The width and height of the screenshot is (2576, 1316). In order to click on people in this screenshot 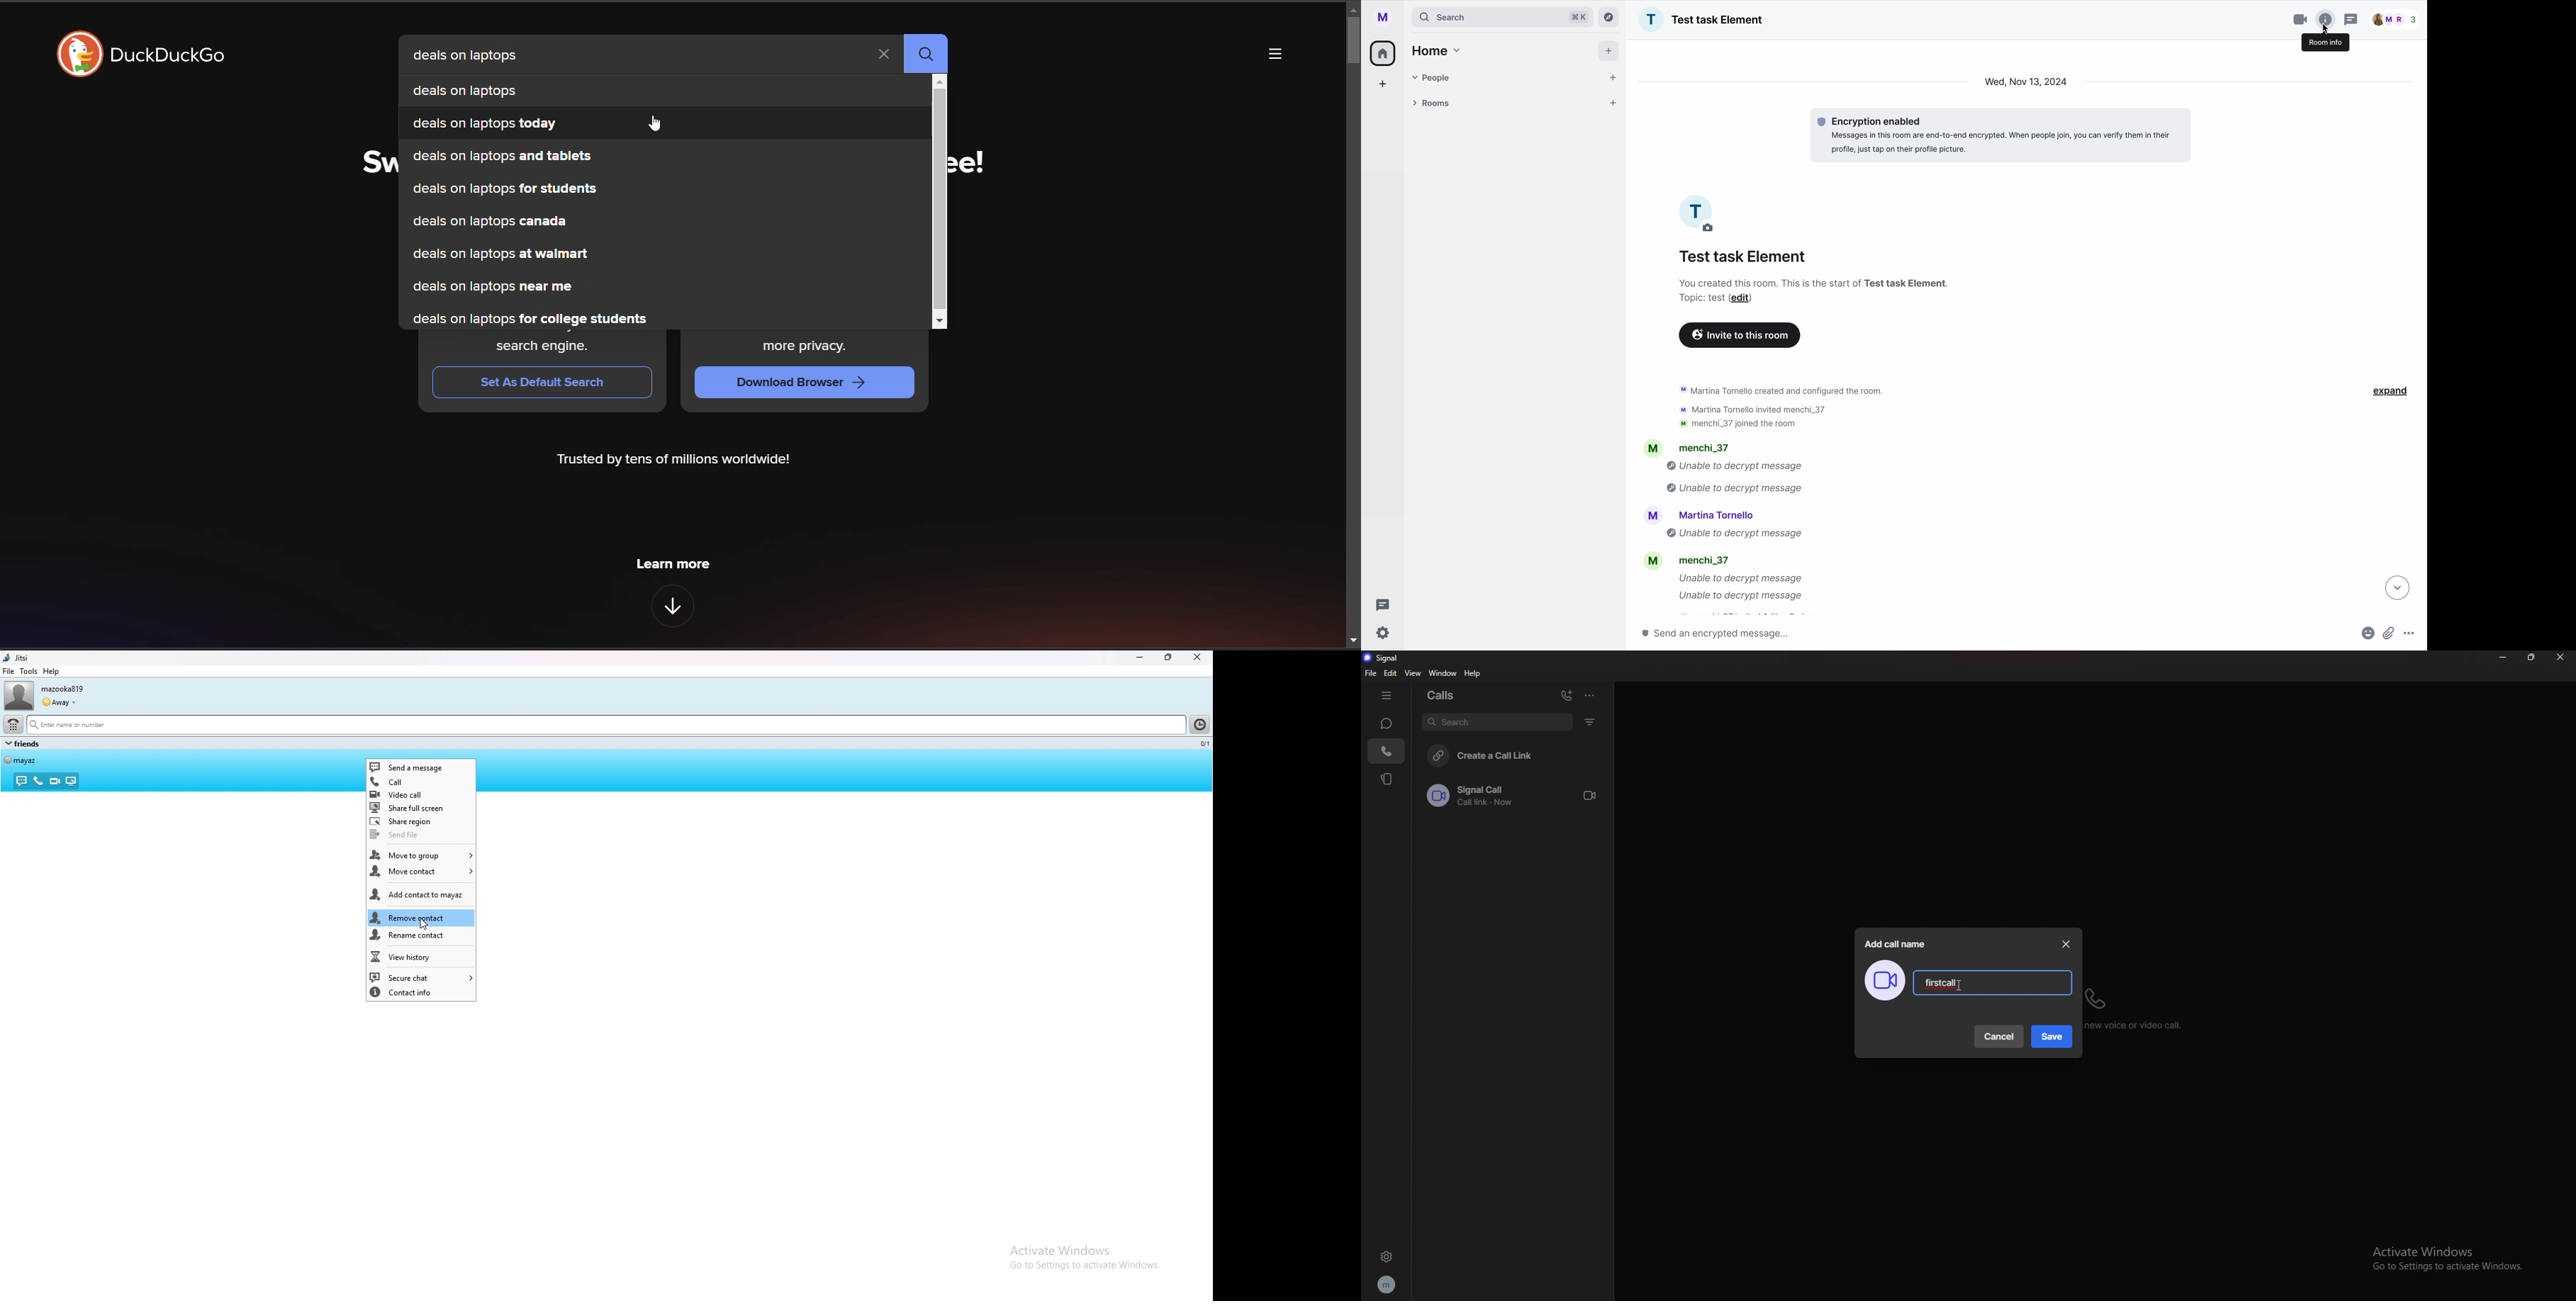, I will do `click(2399, 19)`.